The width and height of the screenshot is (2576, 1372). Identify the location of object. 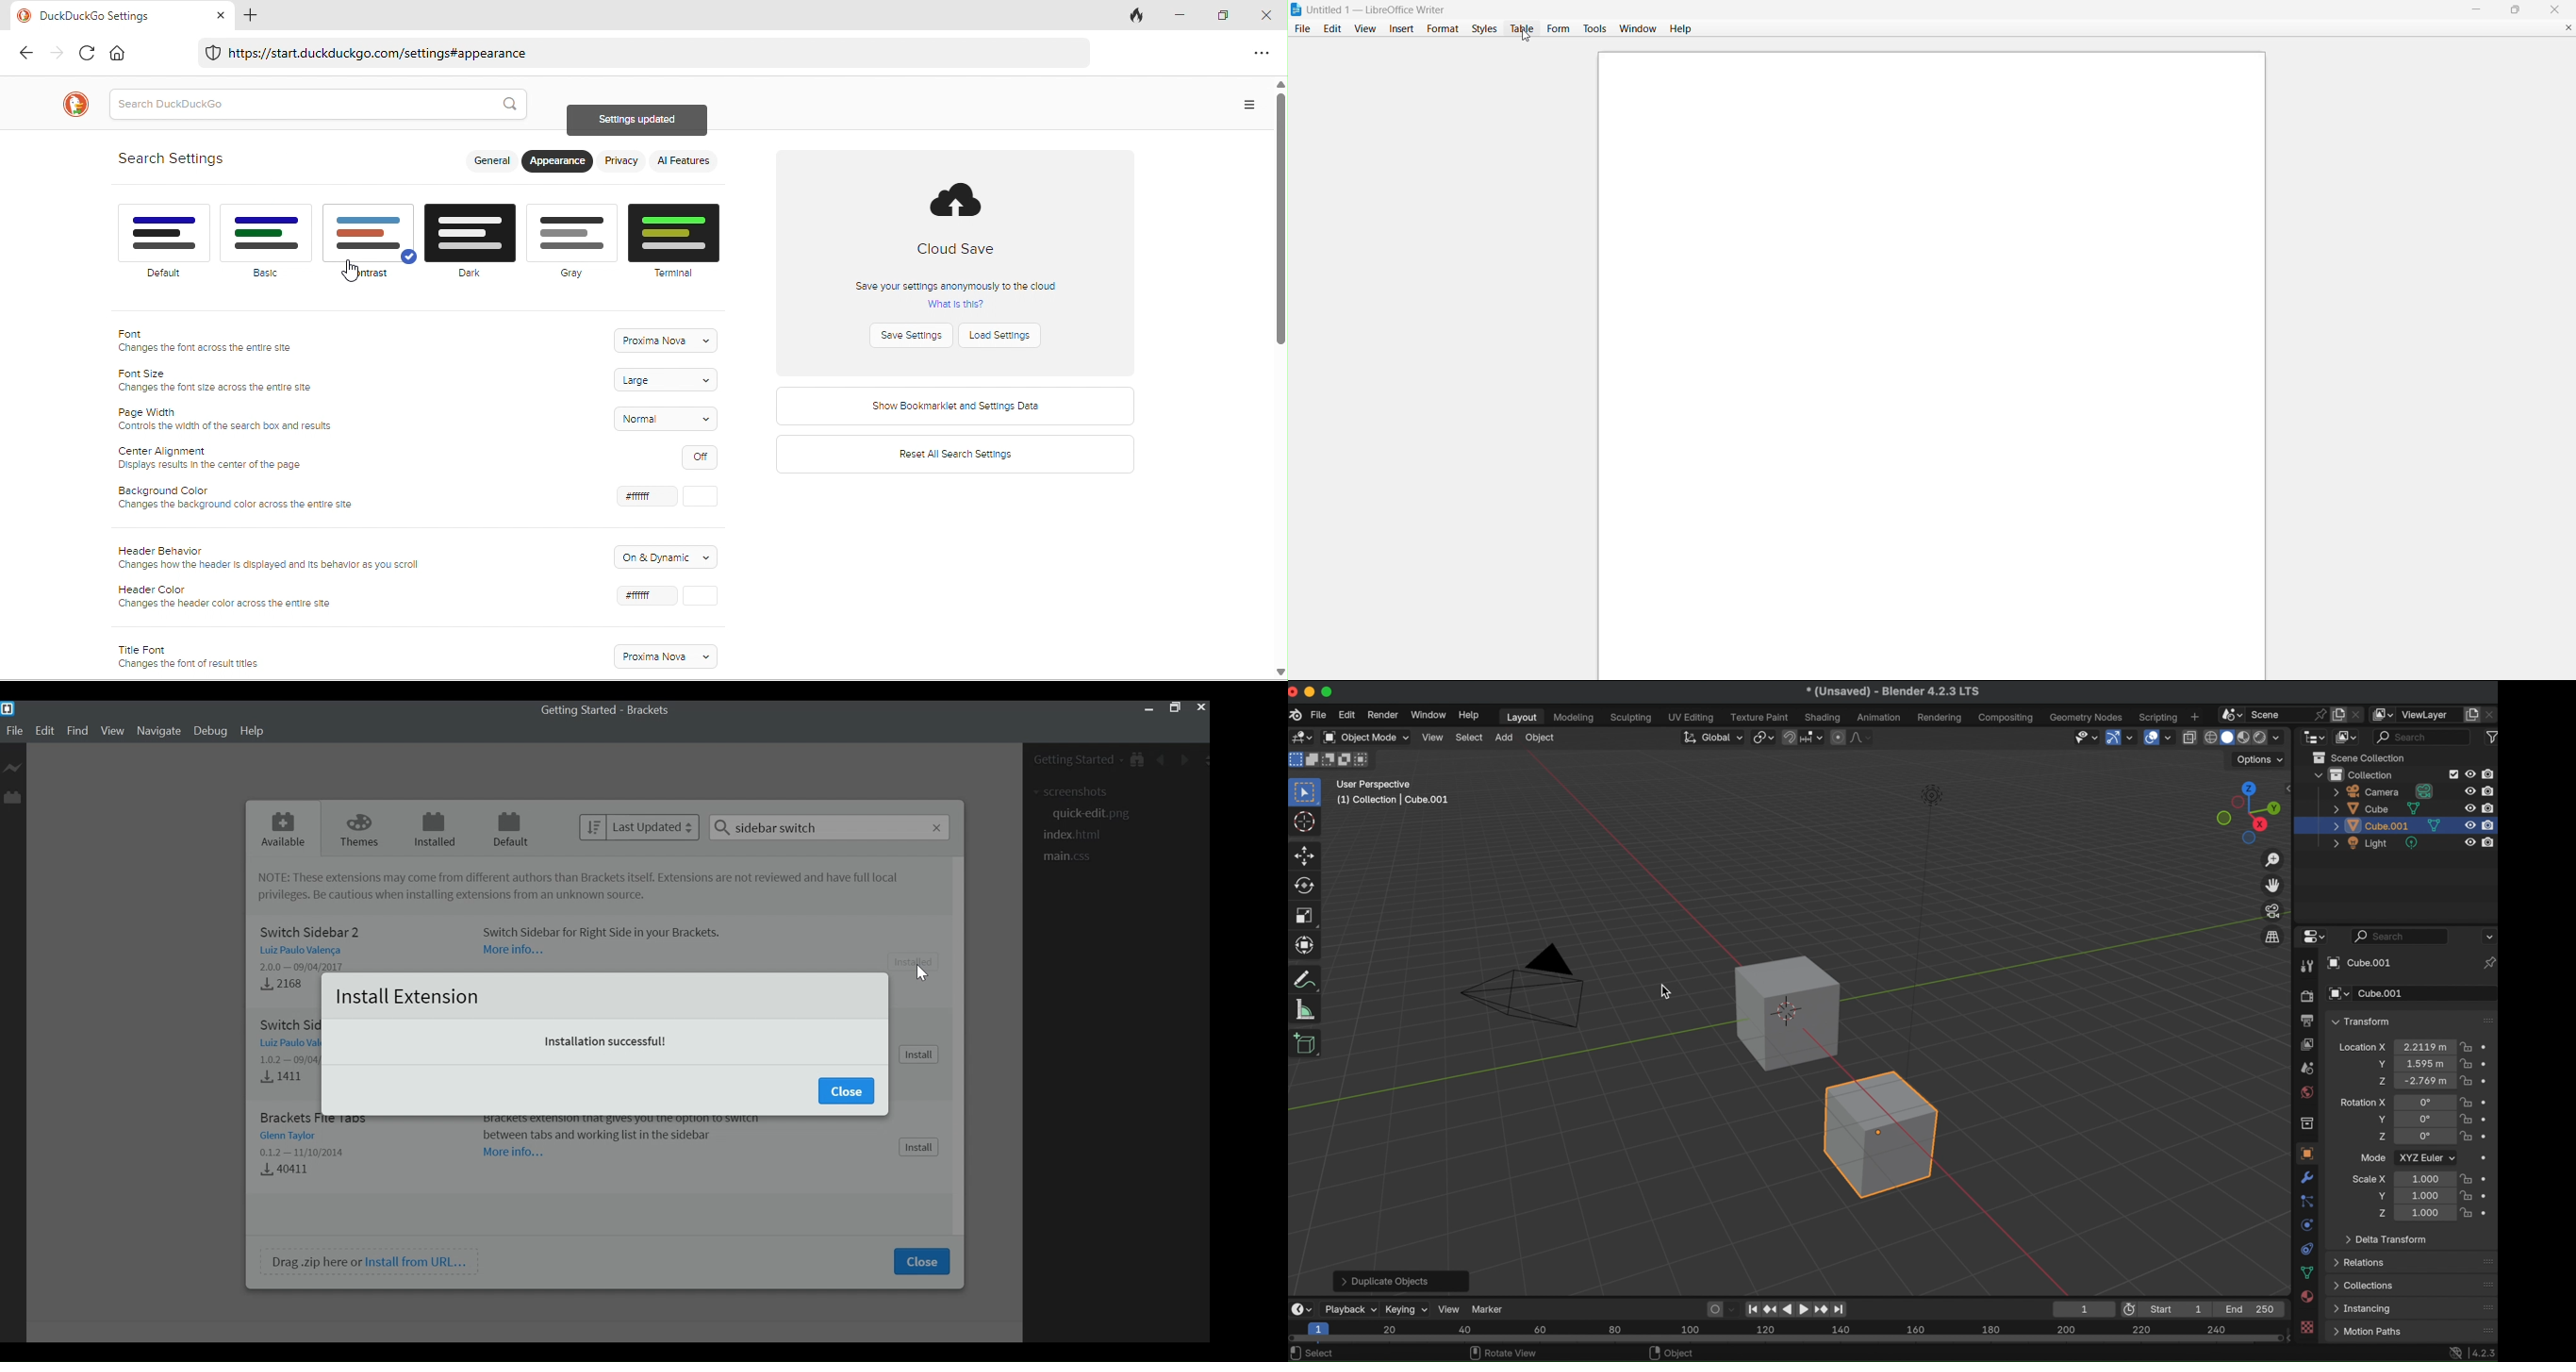
(1674, 1353).